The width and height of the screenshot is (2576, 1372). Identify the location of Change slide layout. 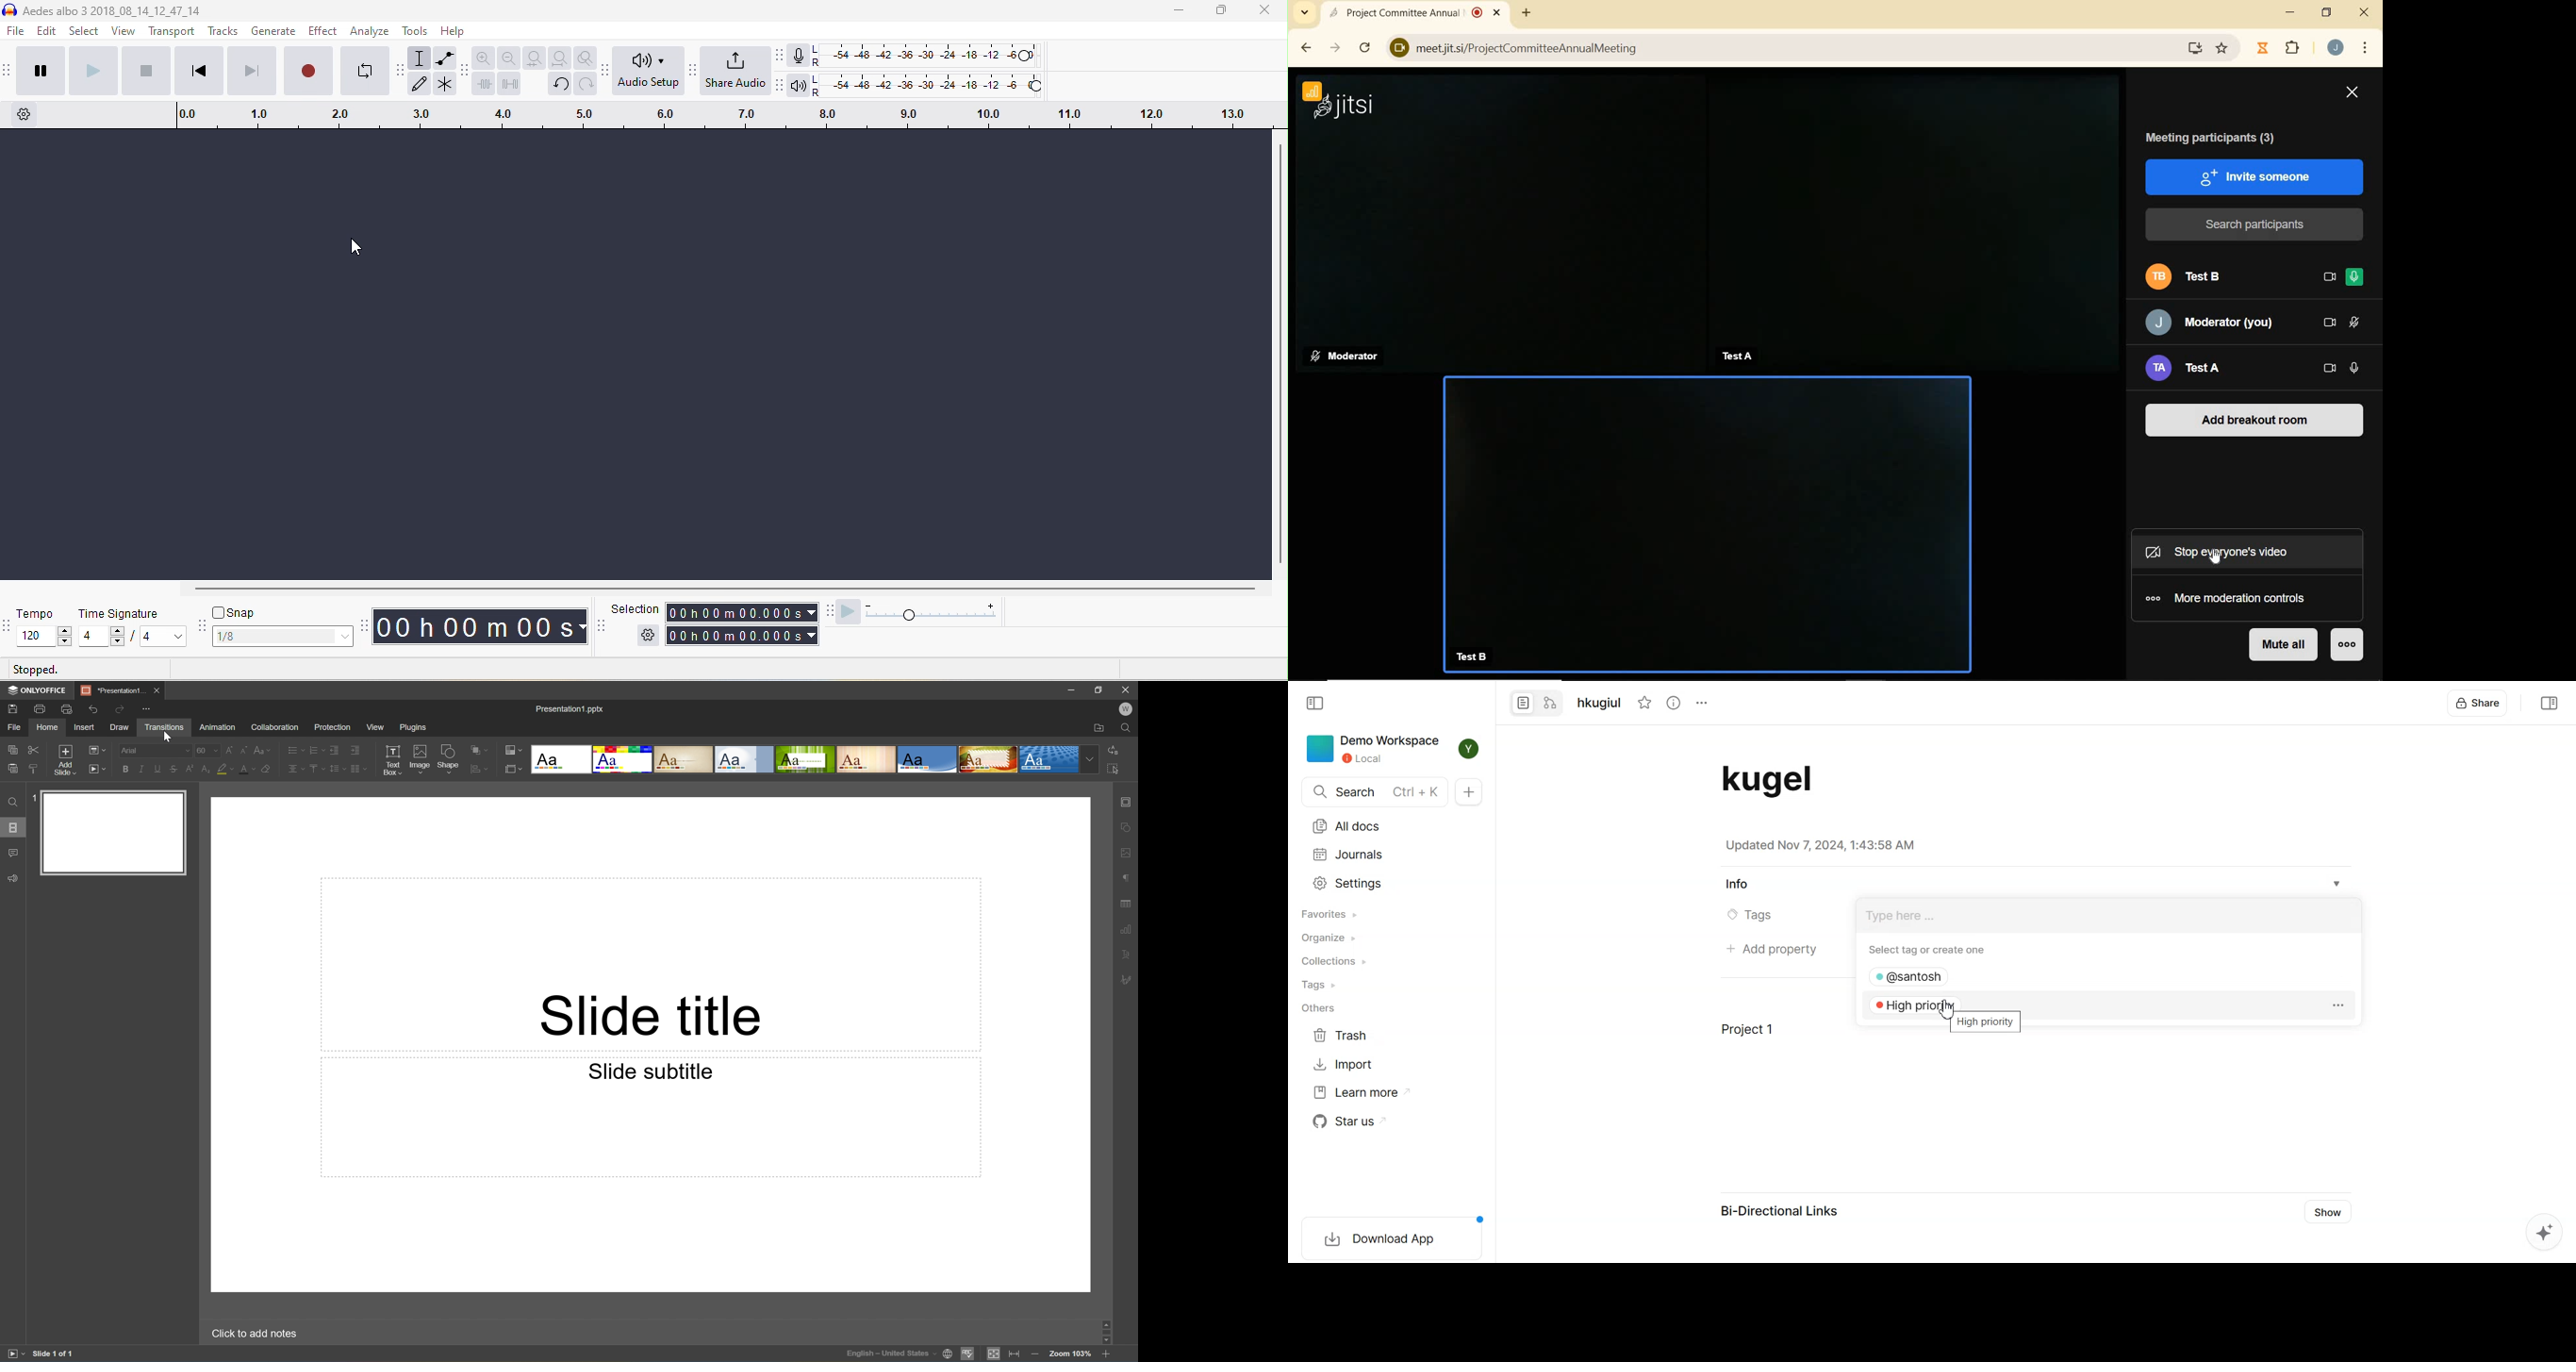
(97, 751).